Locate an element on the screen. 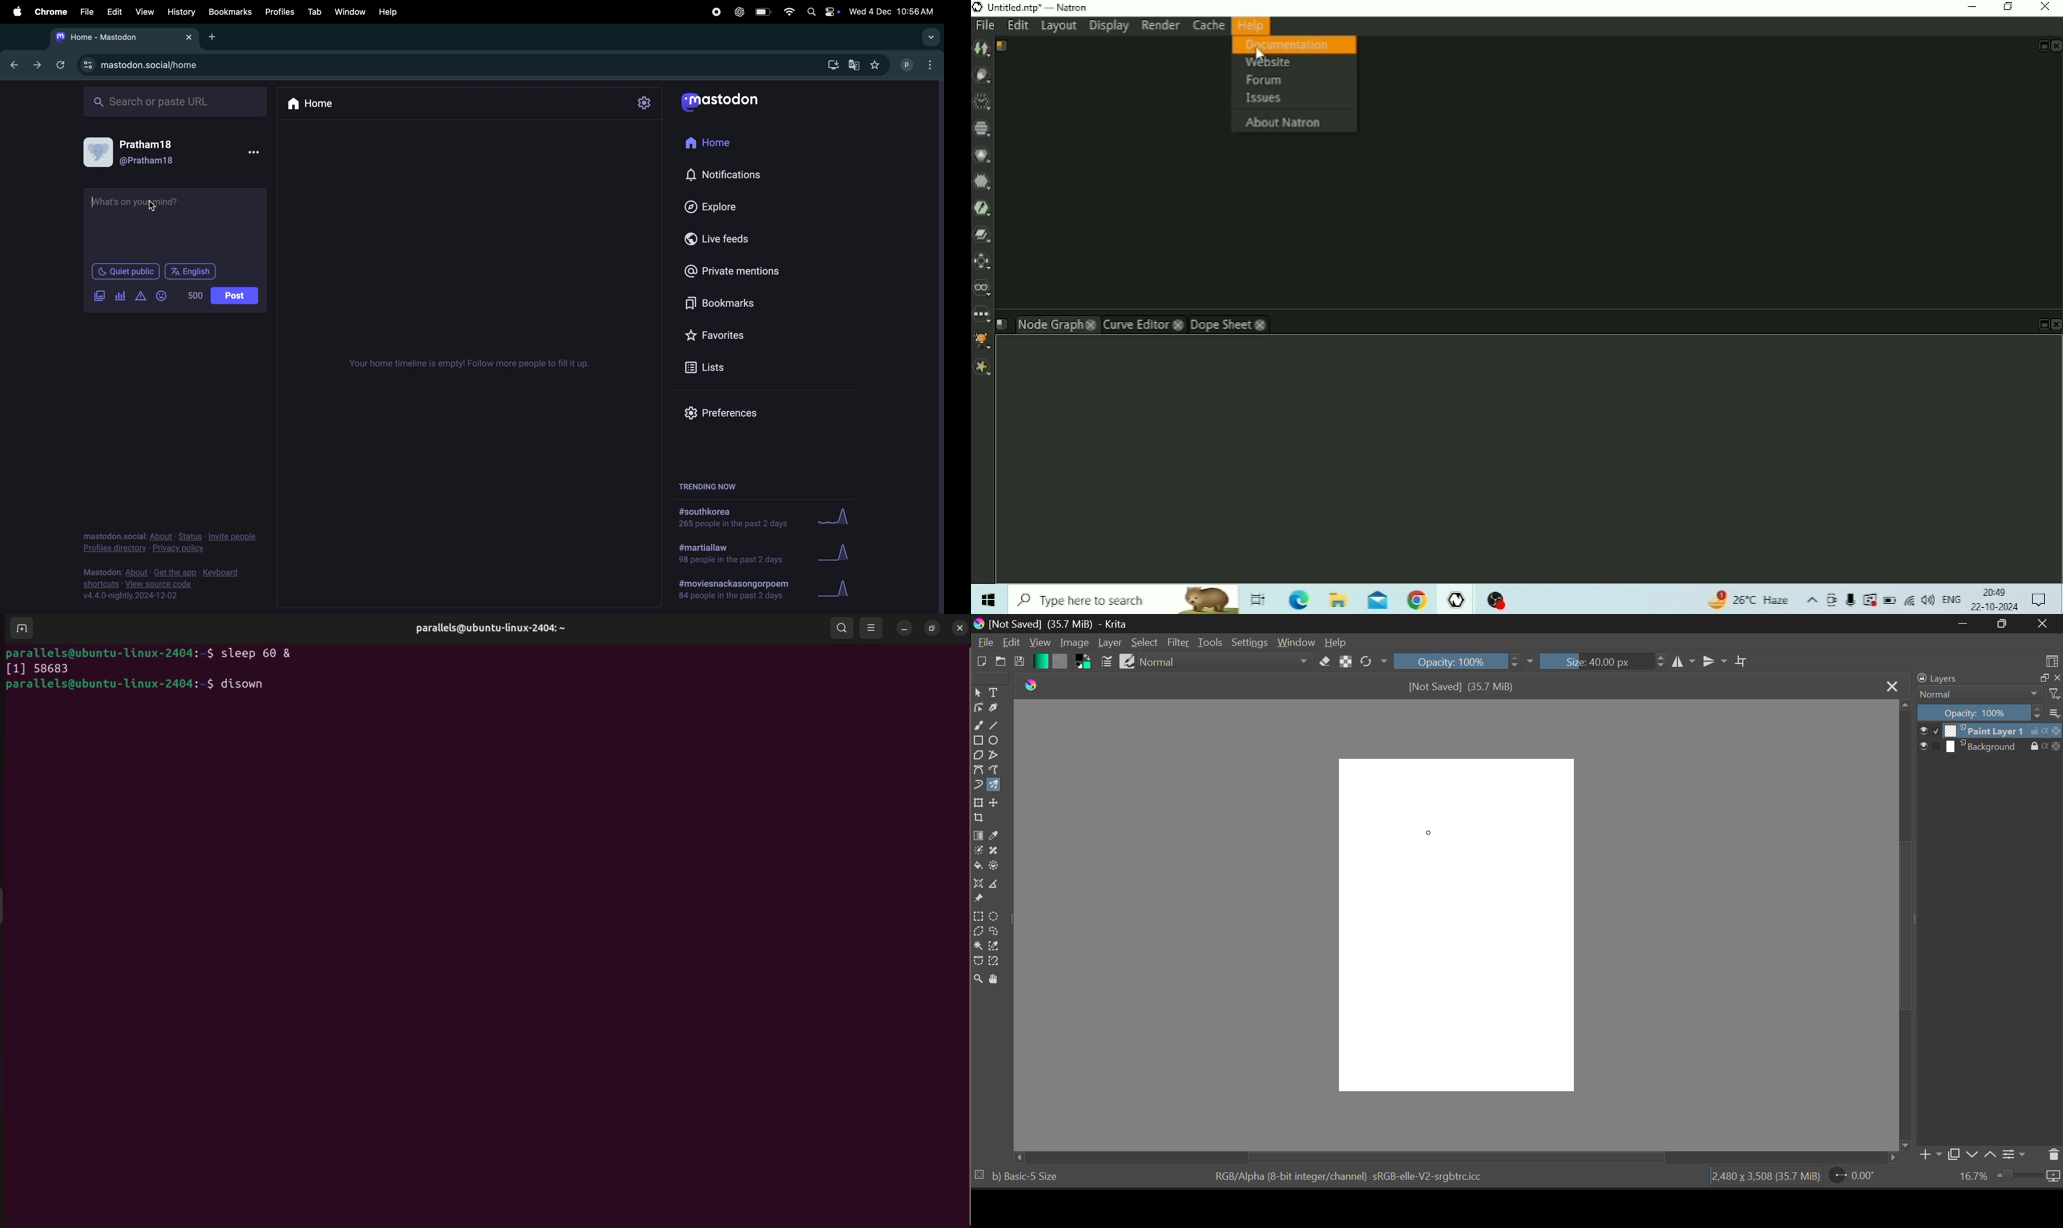 Image resolution: width=2072 pixels, height=1232 pixels. Scroll Bar is located at coordinates (1905, 917).